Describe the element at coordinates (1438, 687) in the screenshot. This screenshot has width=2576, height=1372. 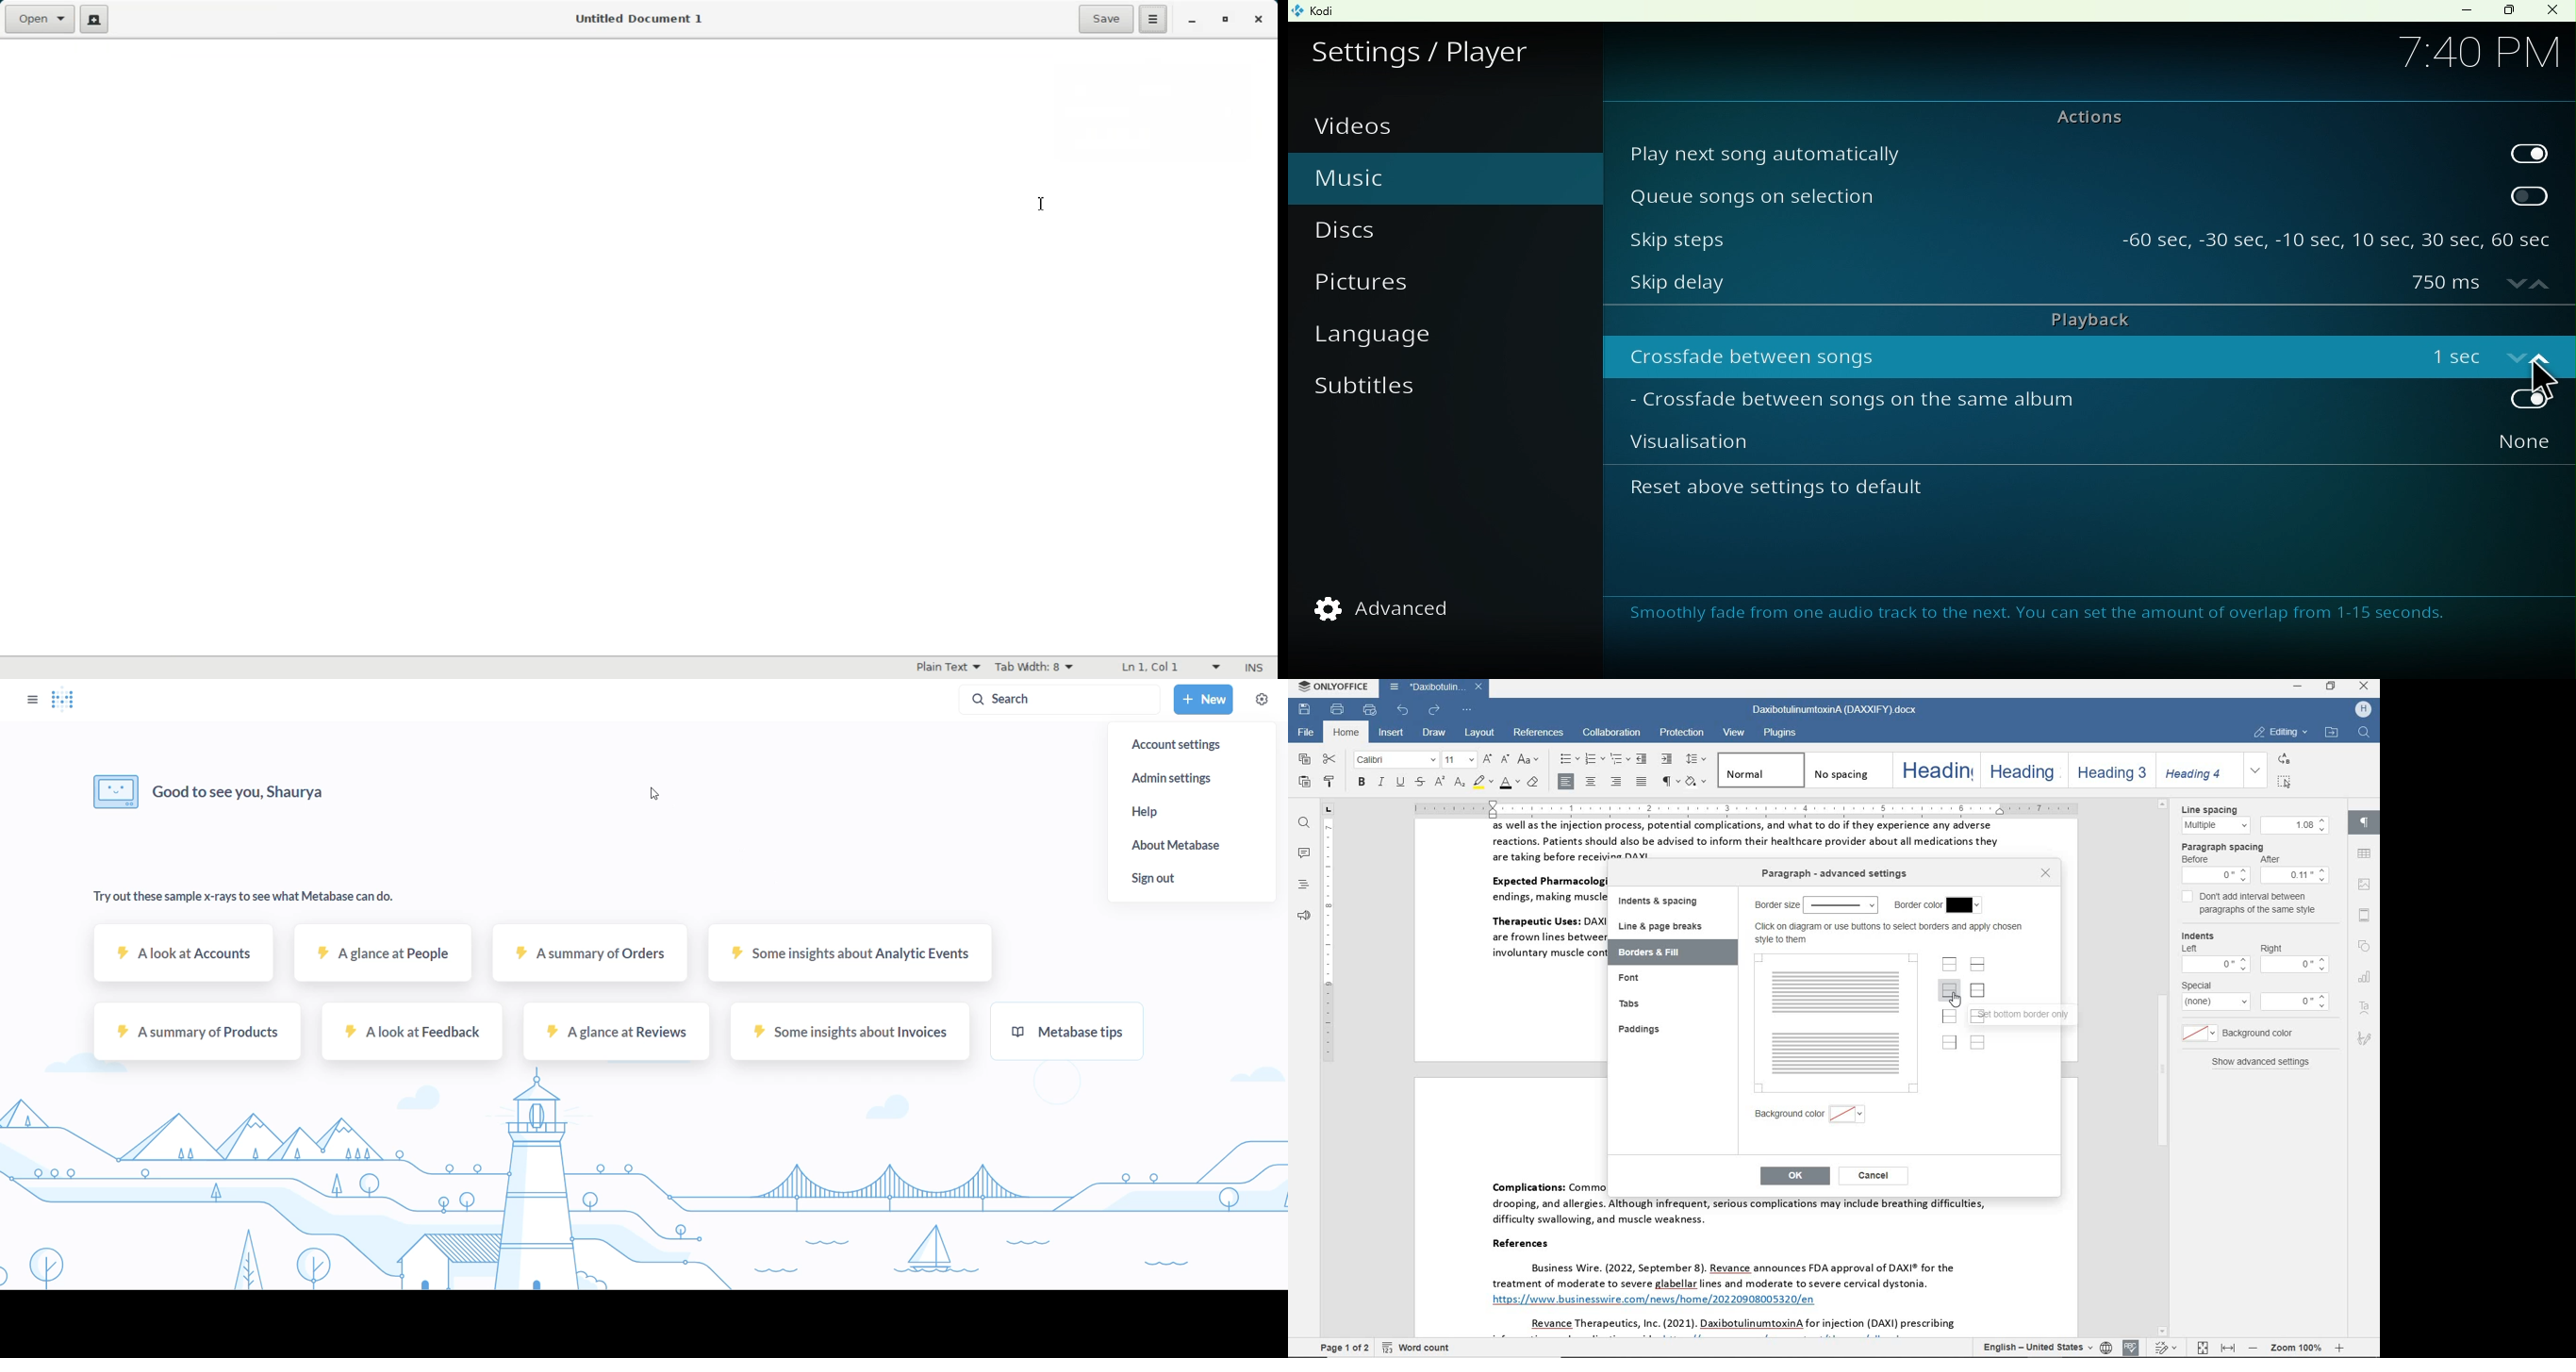
I see `document name` at that location.